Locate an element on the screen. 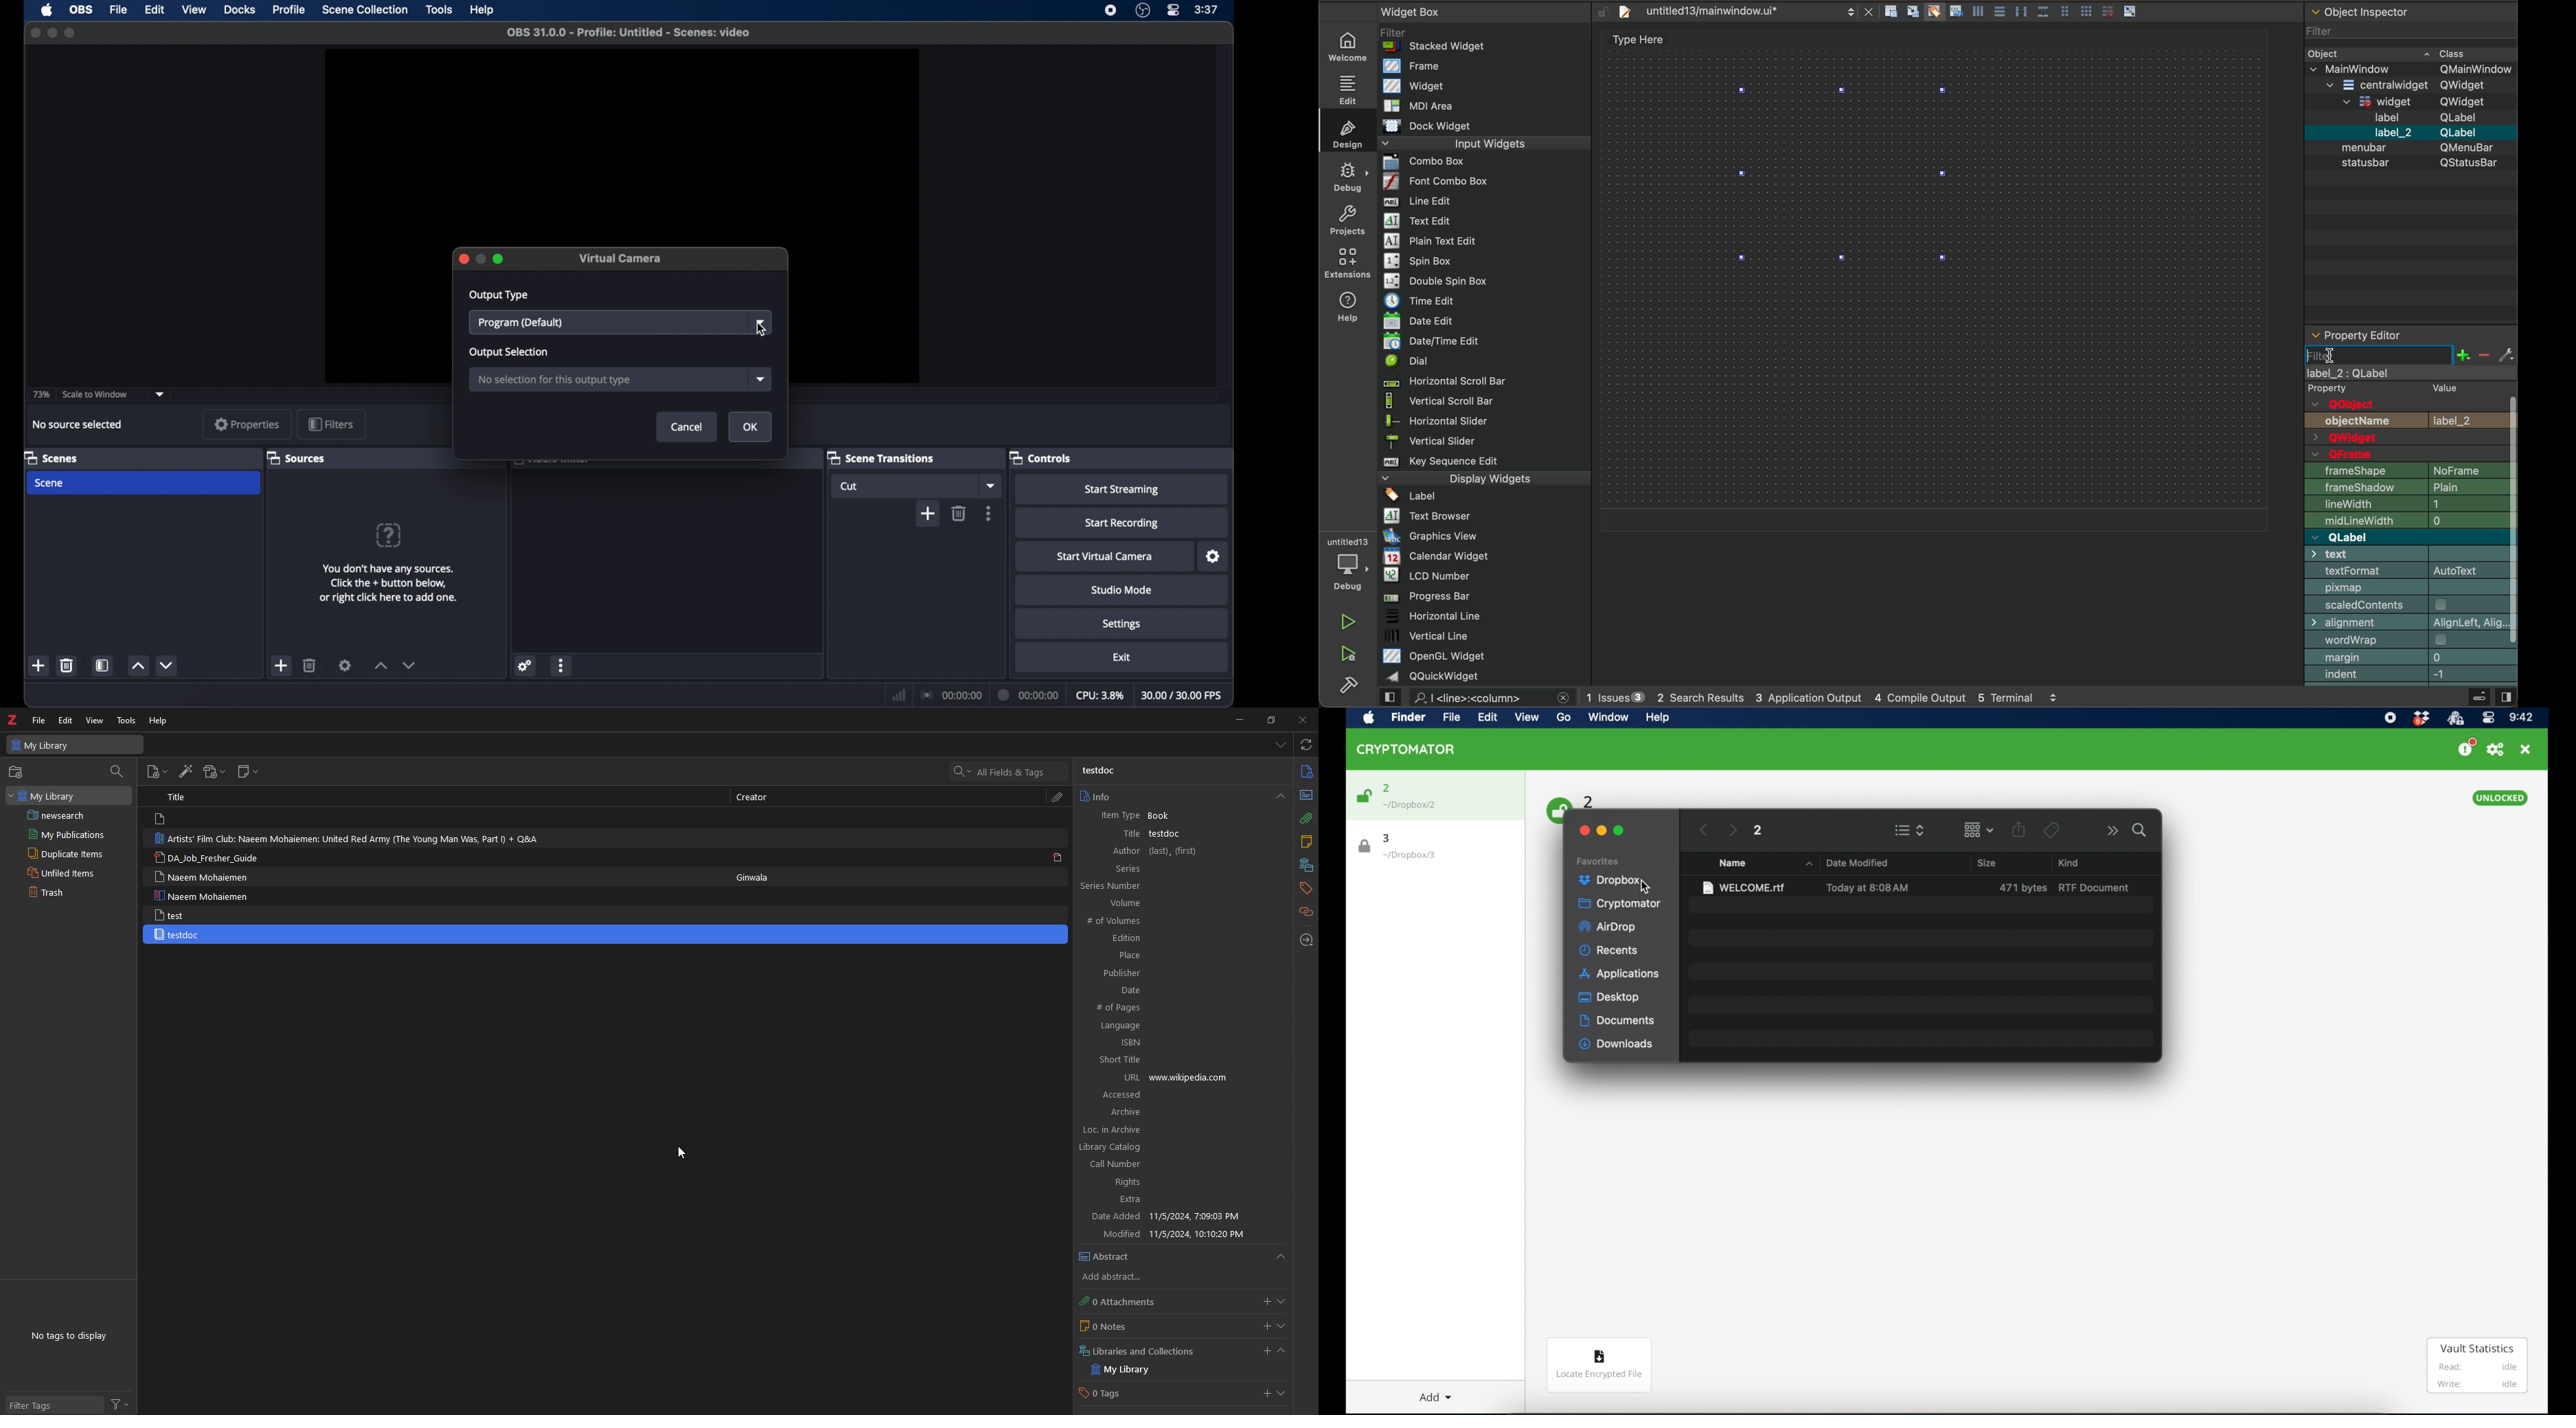  location is located at coordinates (1410, 856).